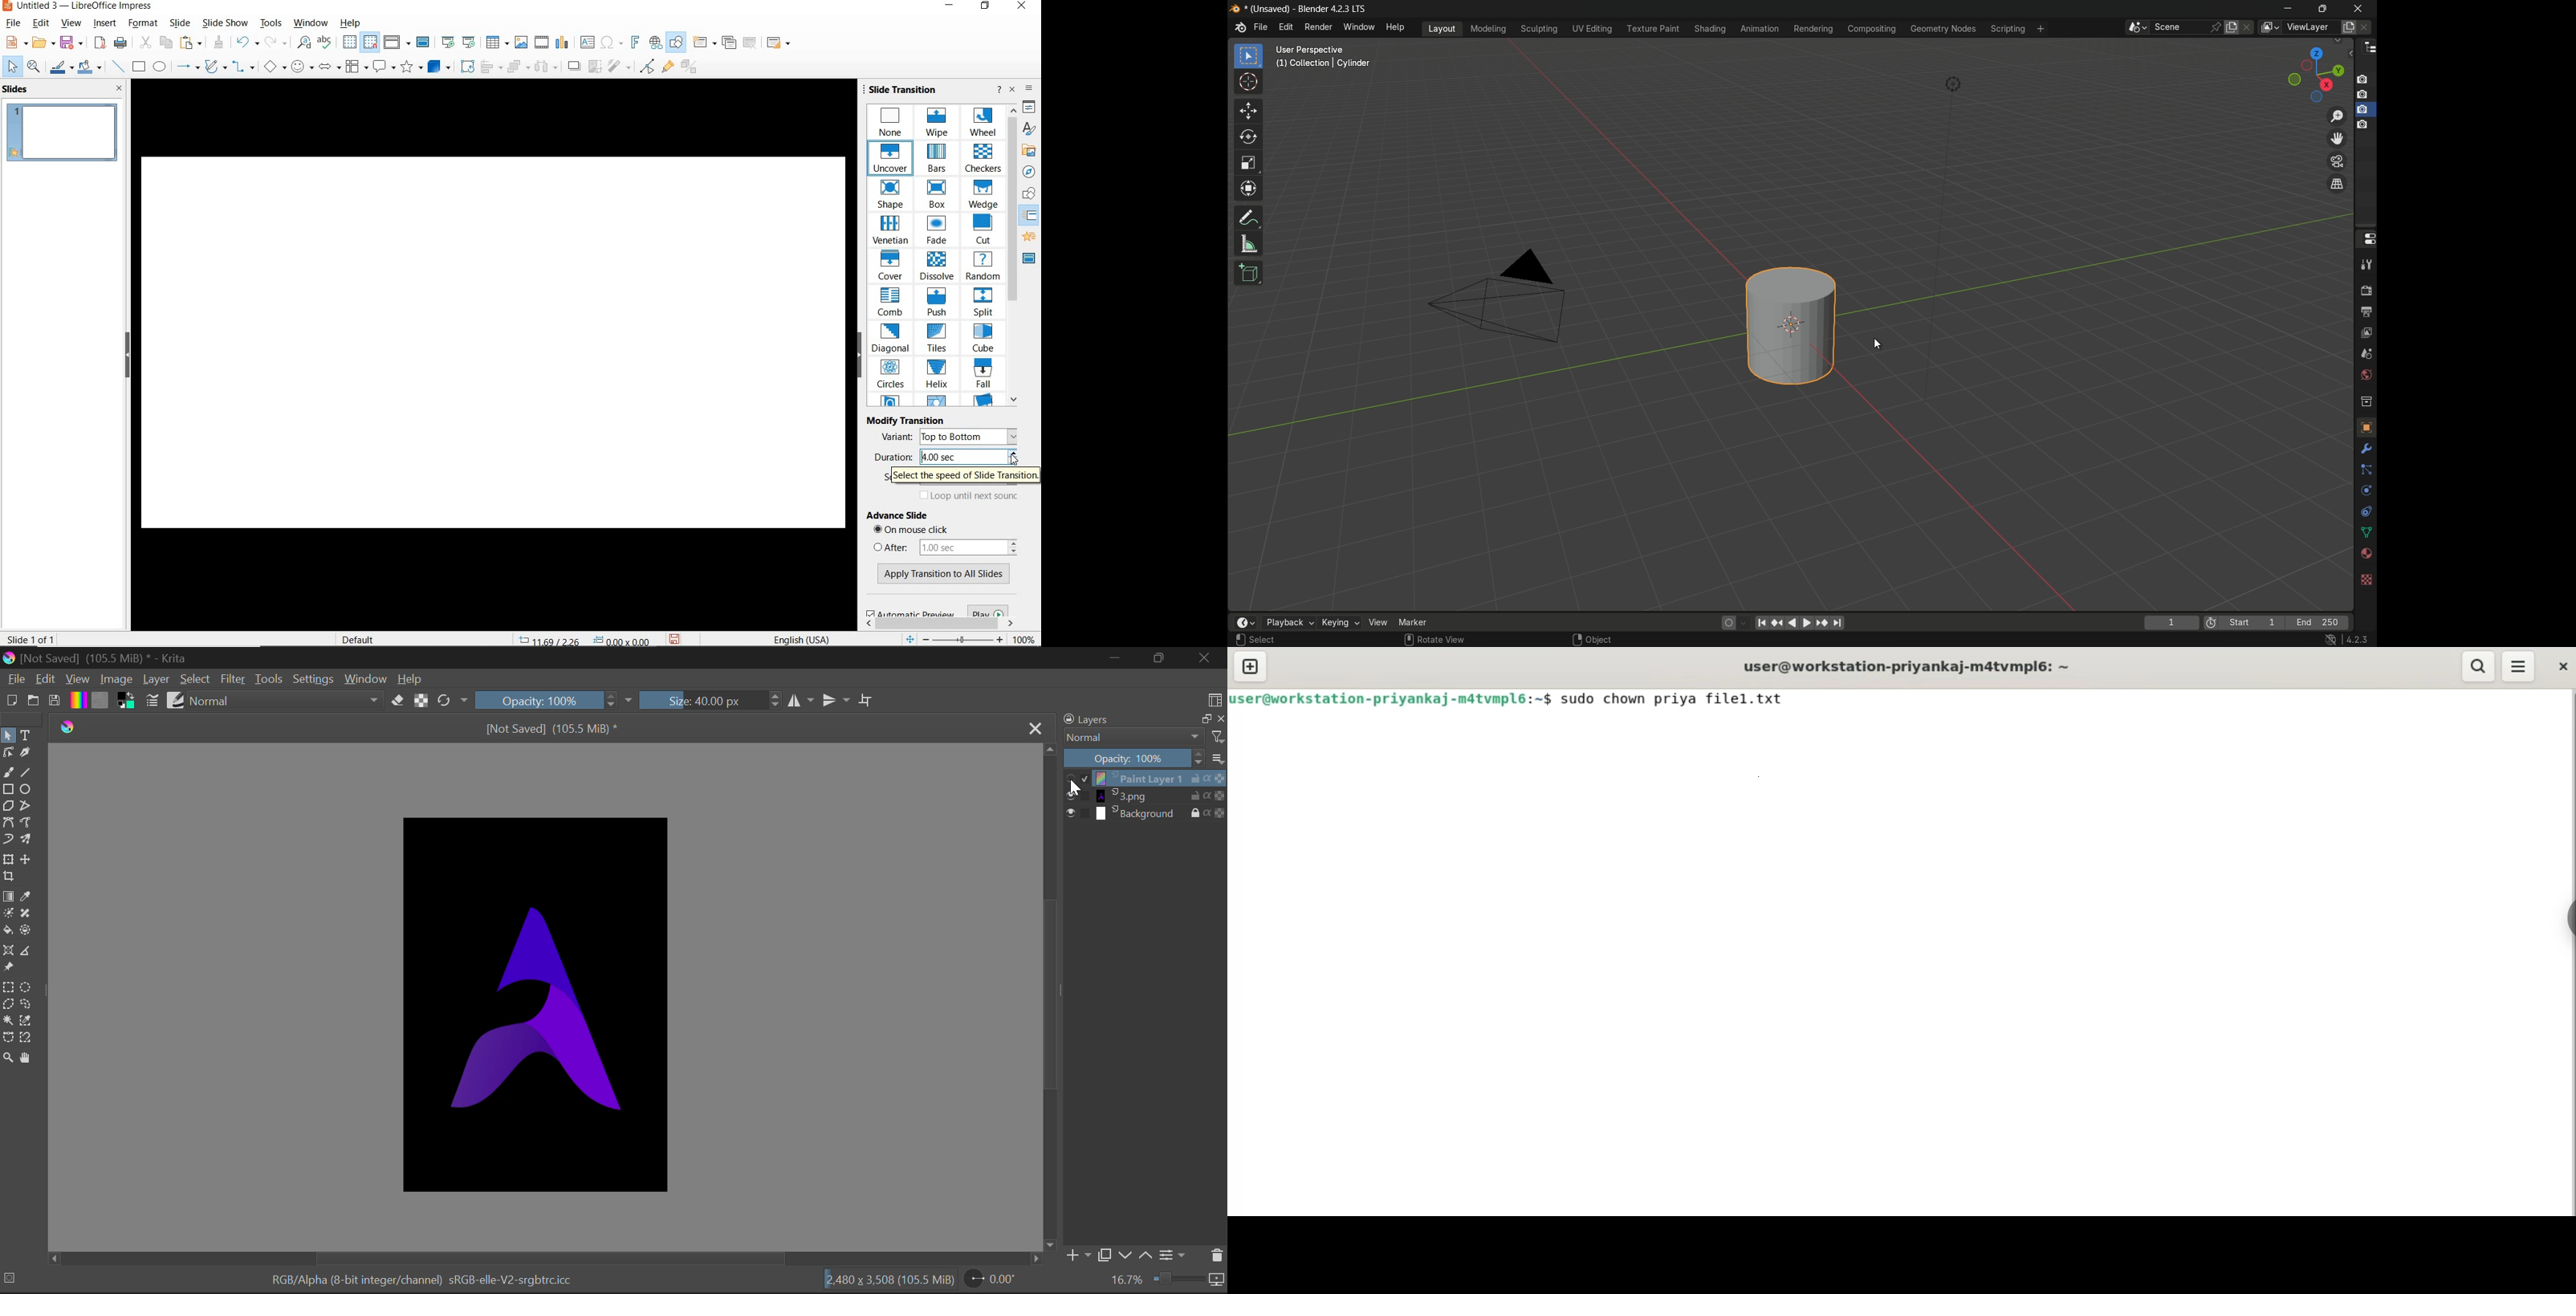 This screenshot has height=1316, width=2576. I want to click on DUPLICATE SLIDE, so click(729, 43).